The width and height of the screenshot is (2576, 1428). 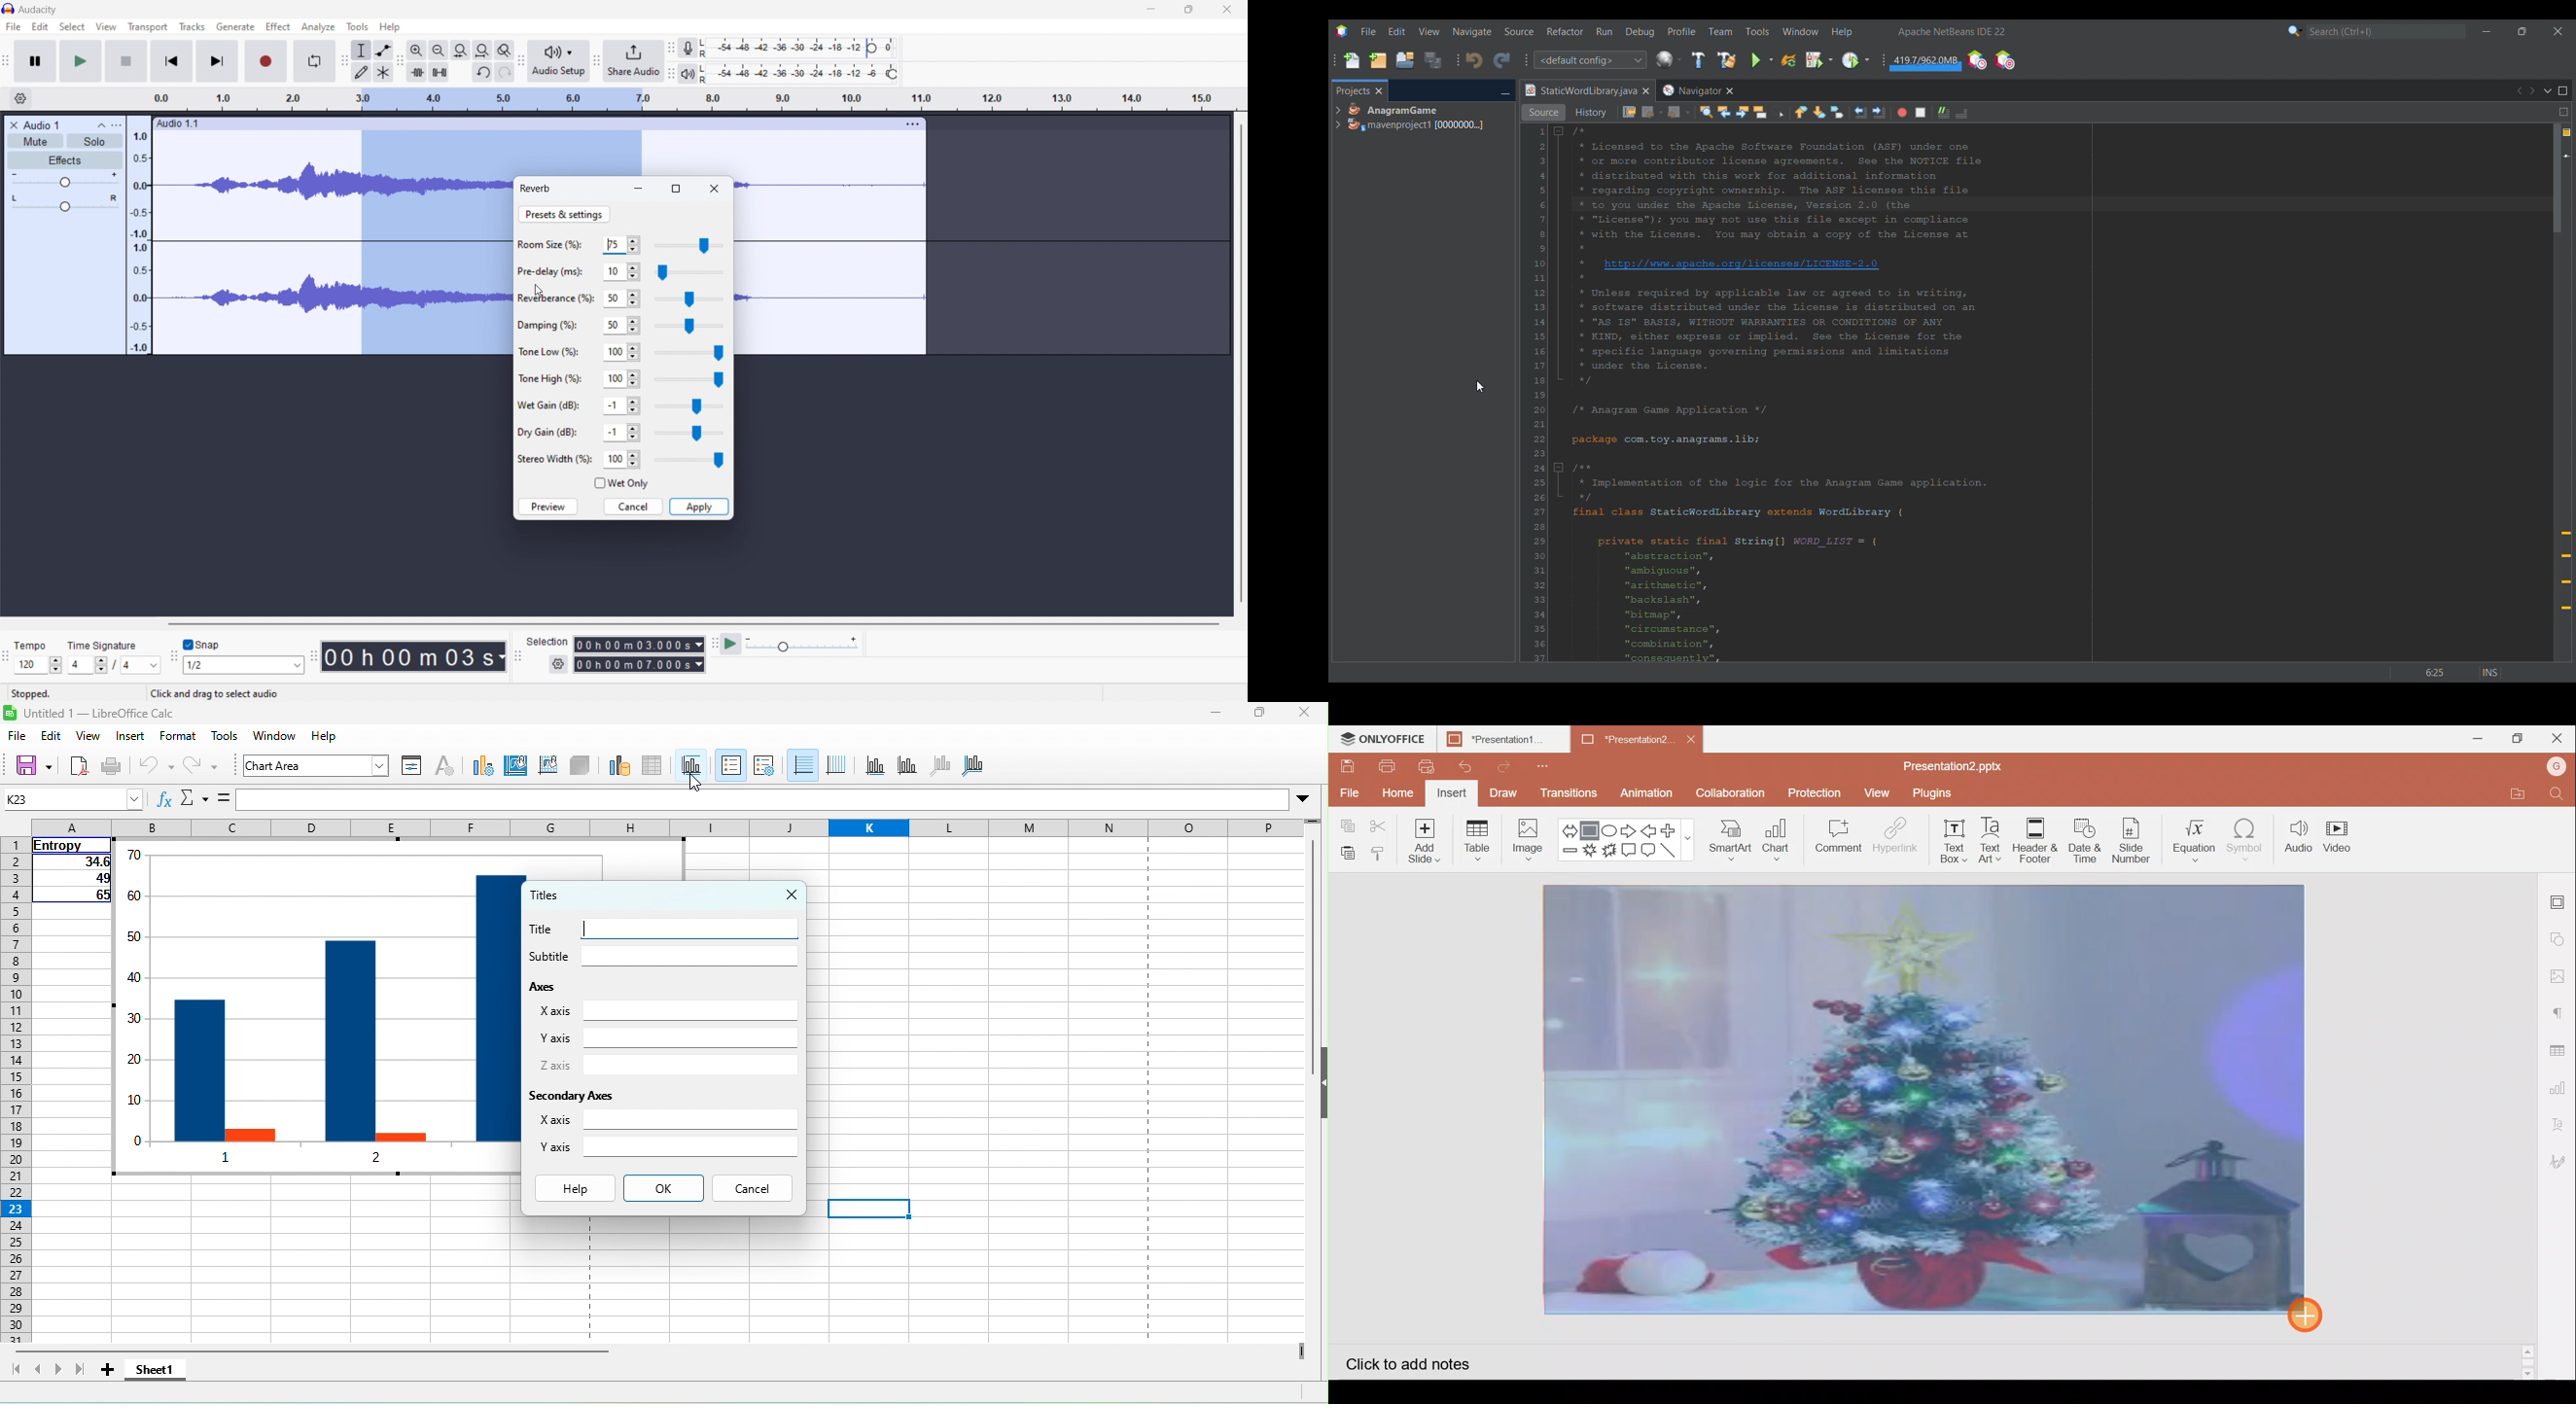 What do you see at coordinates (2561, 1043) in the screenshot?
I see `Table settings` at bounding box center [2561, 1043].